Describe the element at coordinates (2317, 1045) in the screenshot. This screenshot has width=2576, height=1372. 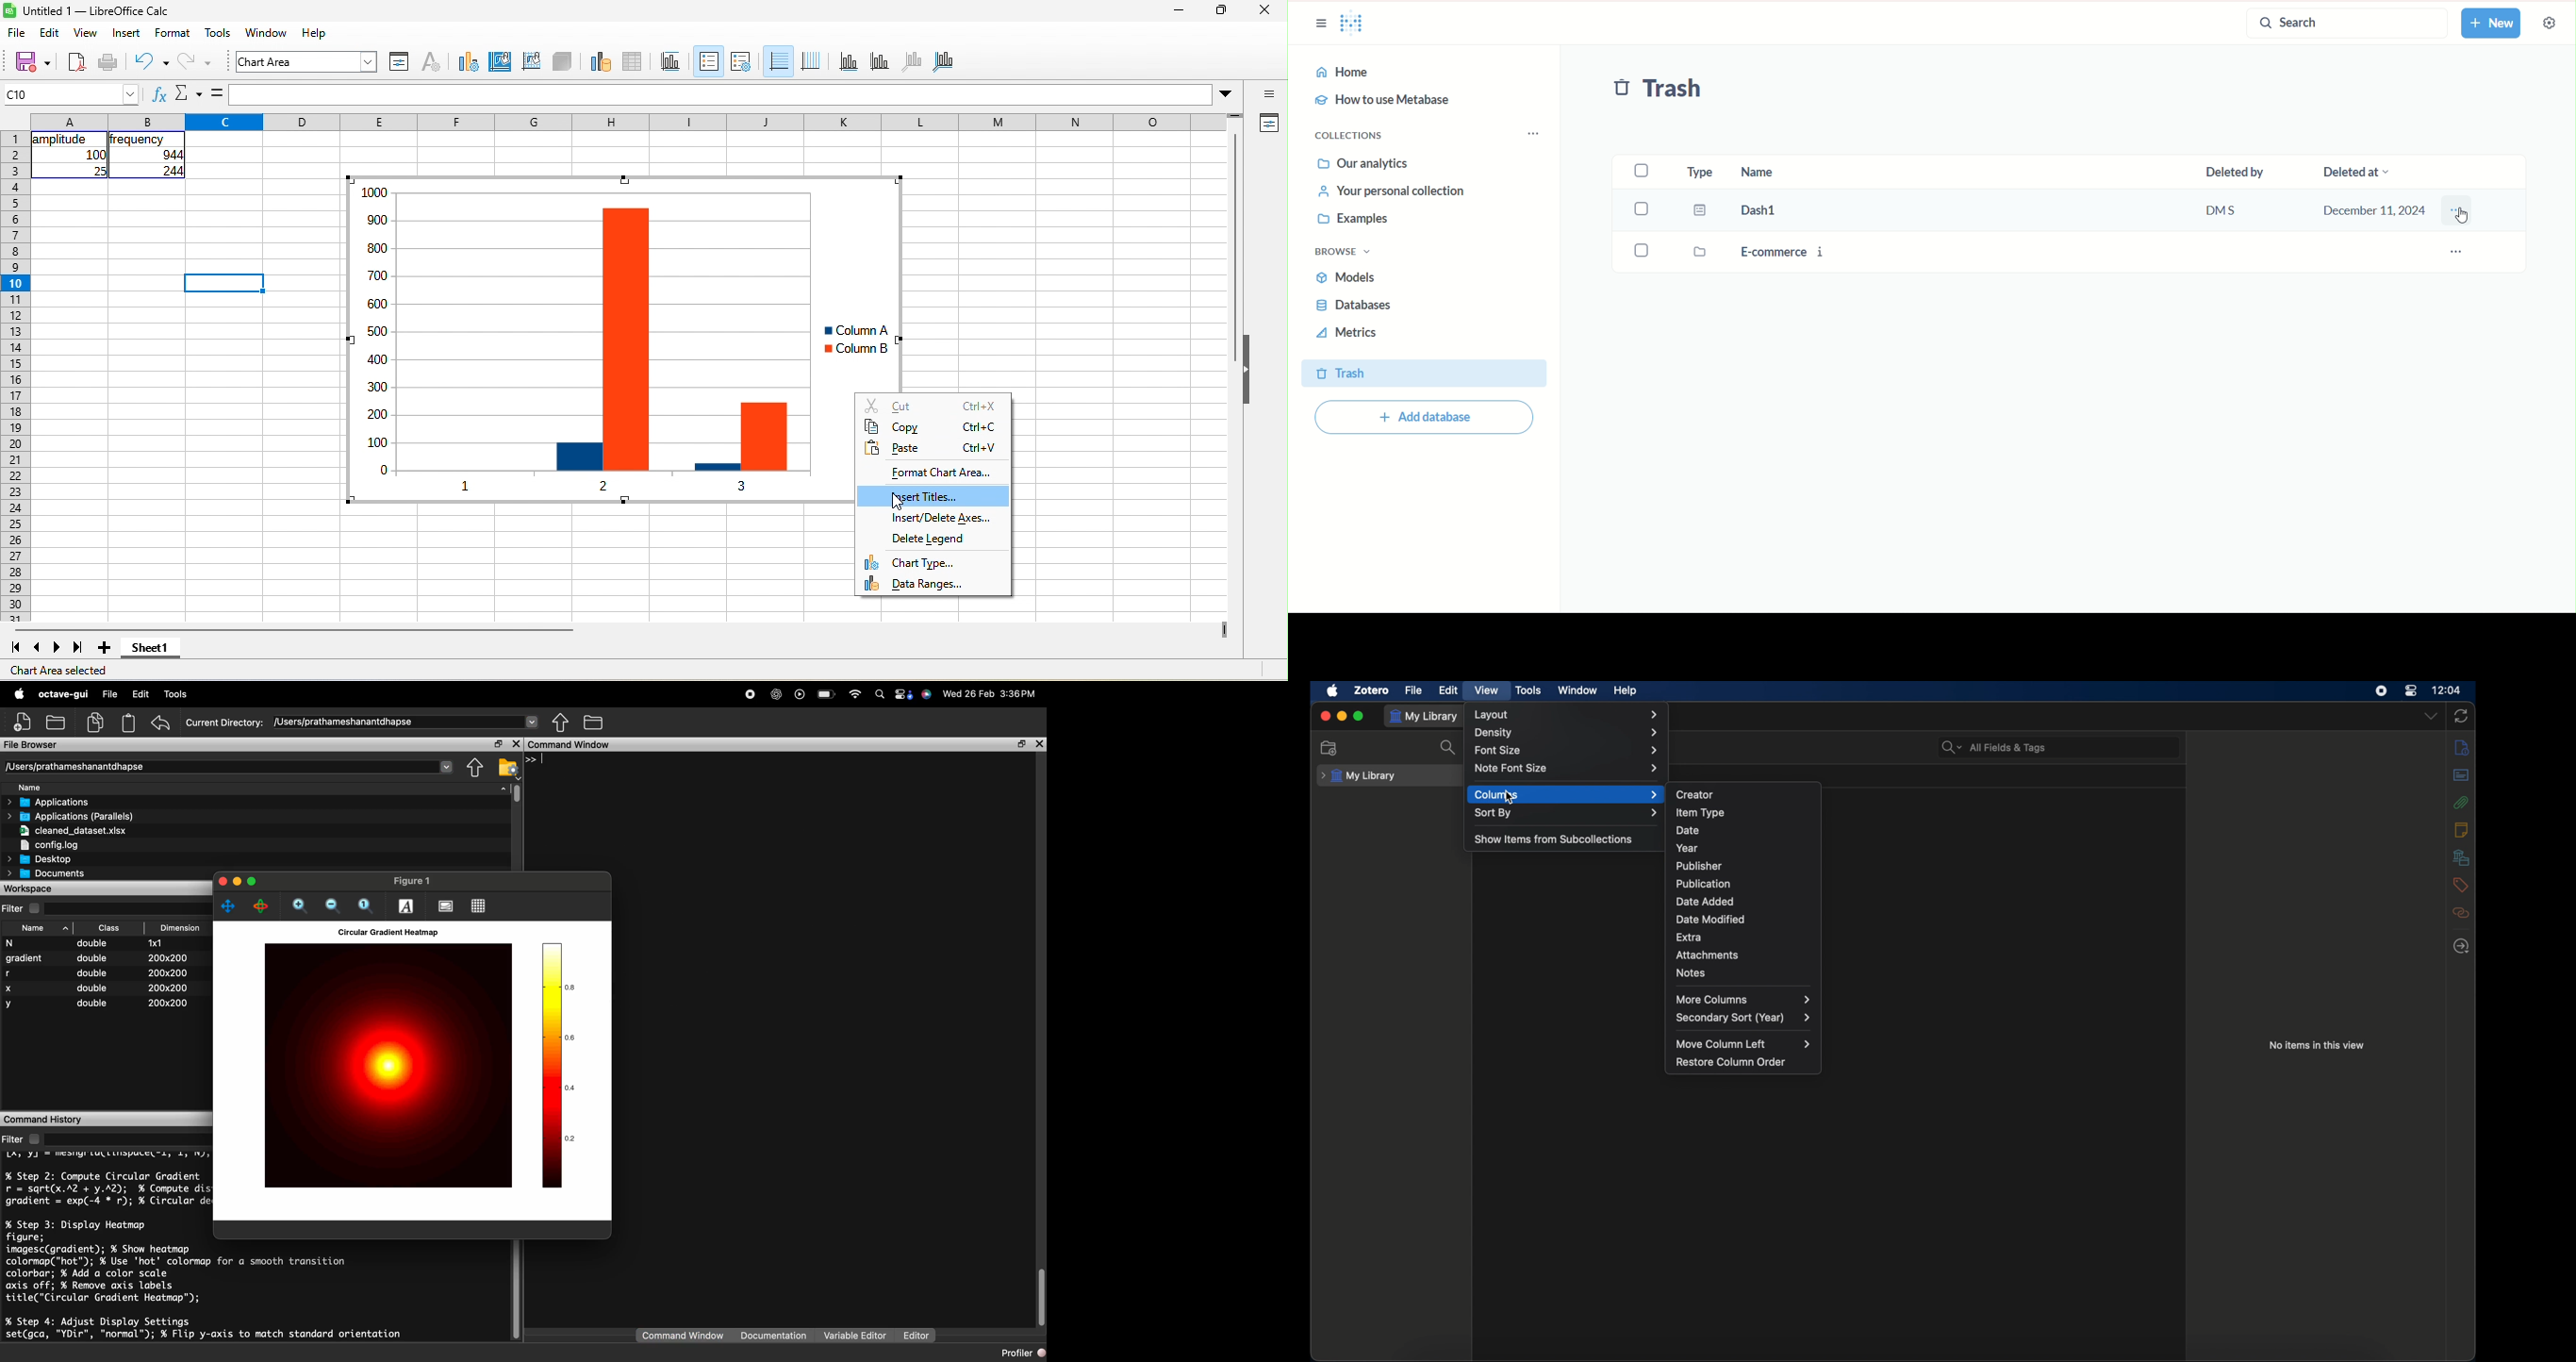
I see `no items in this view` at that location.